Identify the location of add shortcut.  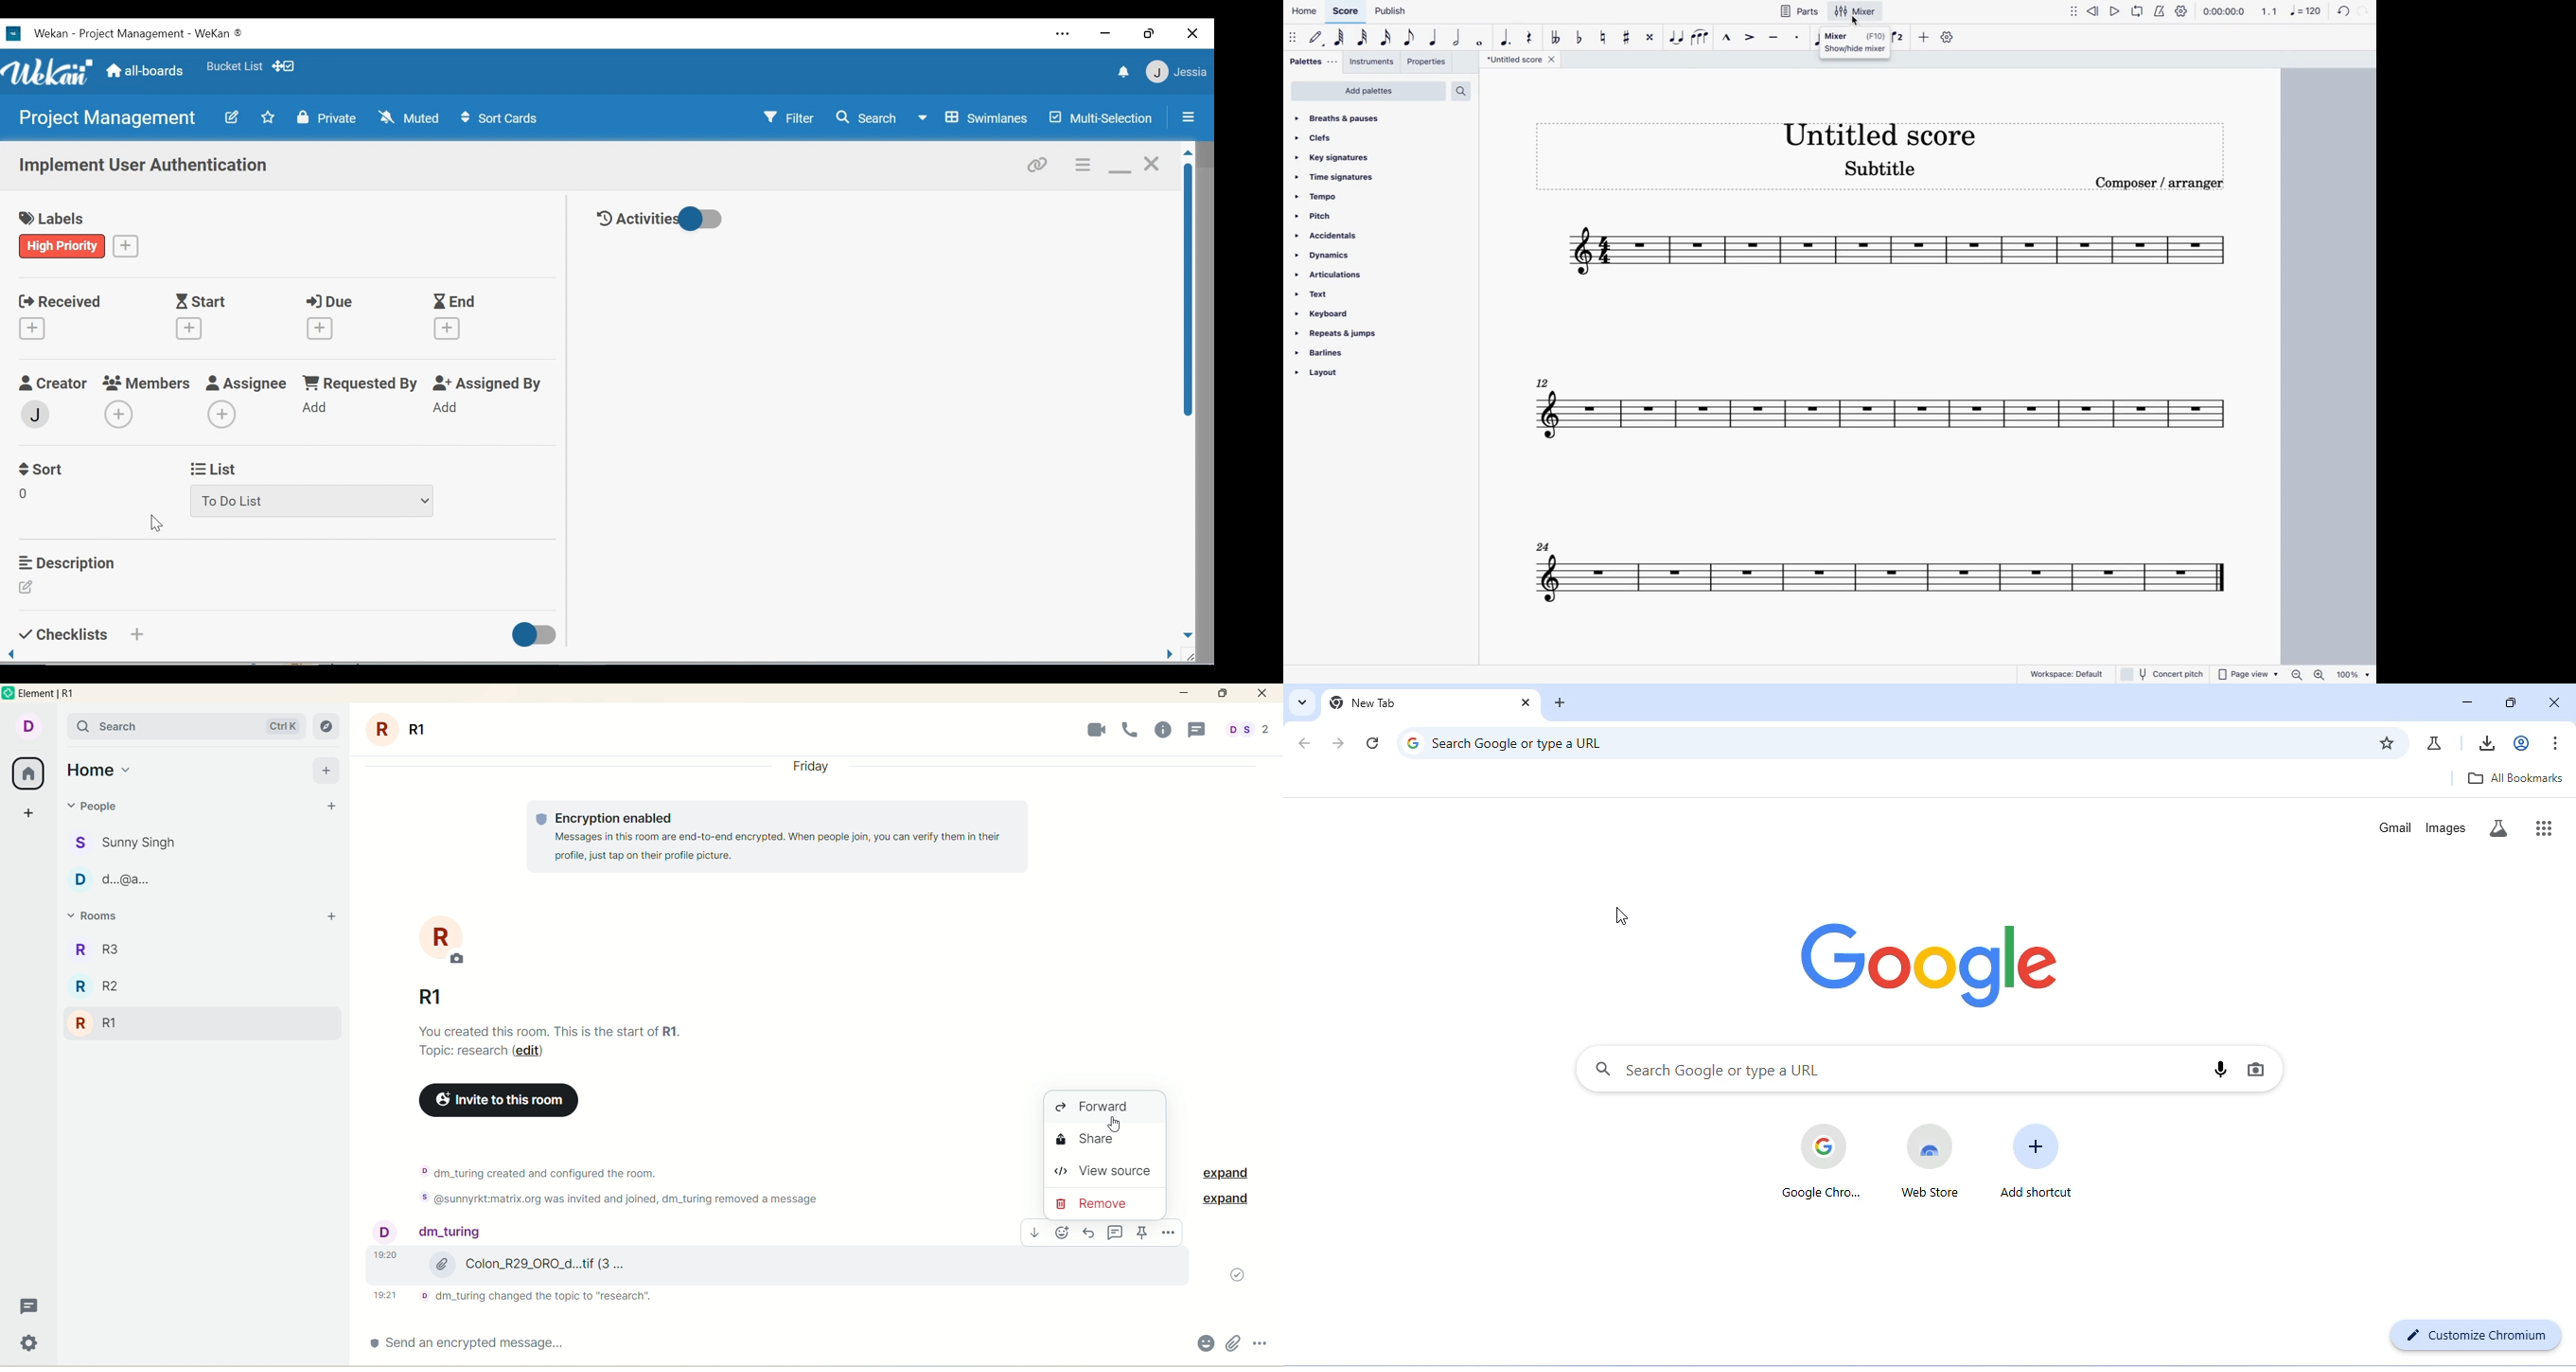
(2038, 1162).